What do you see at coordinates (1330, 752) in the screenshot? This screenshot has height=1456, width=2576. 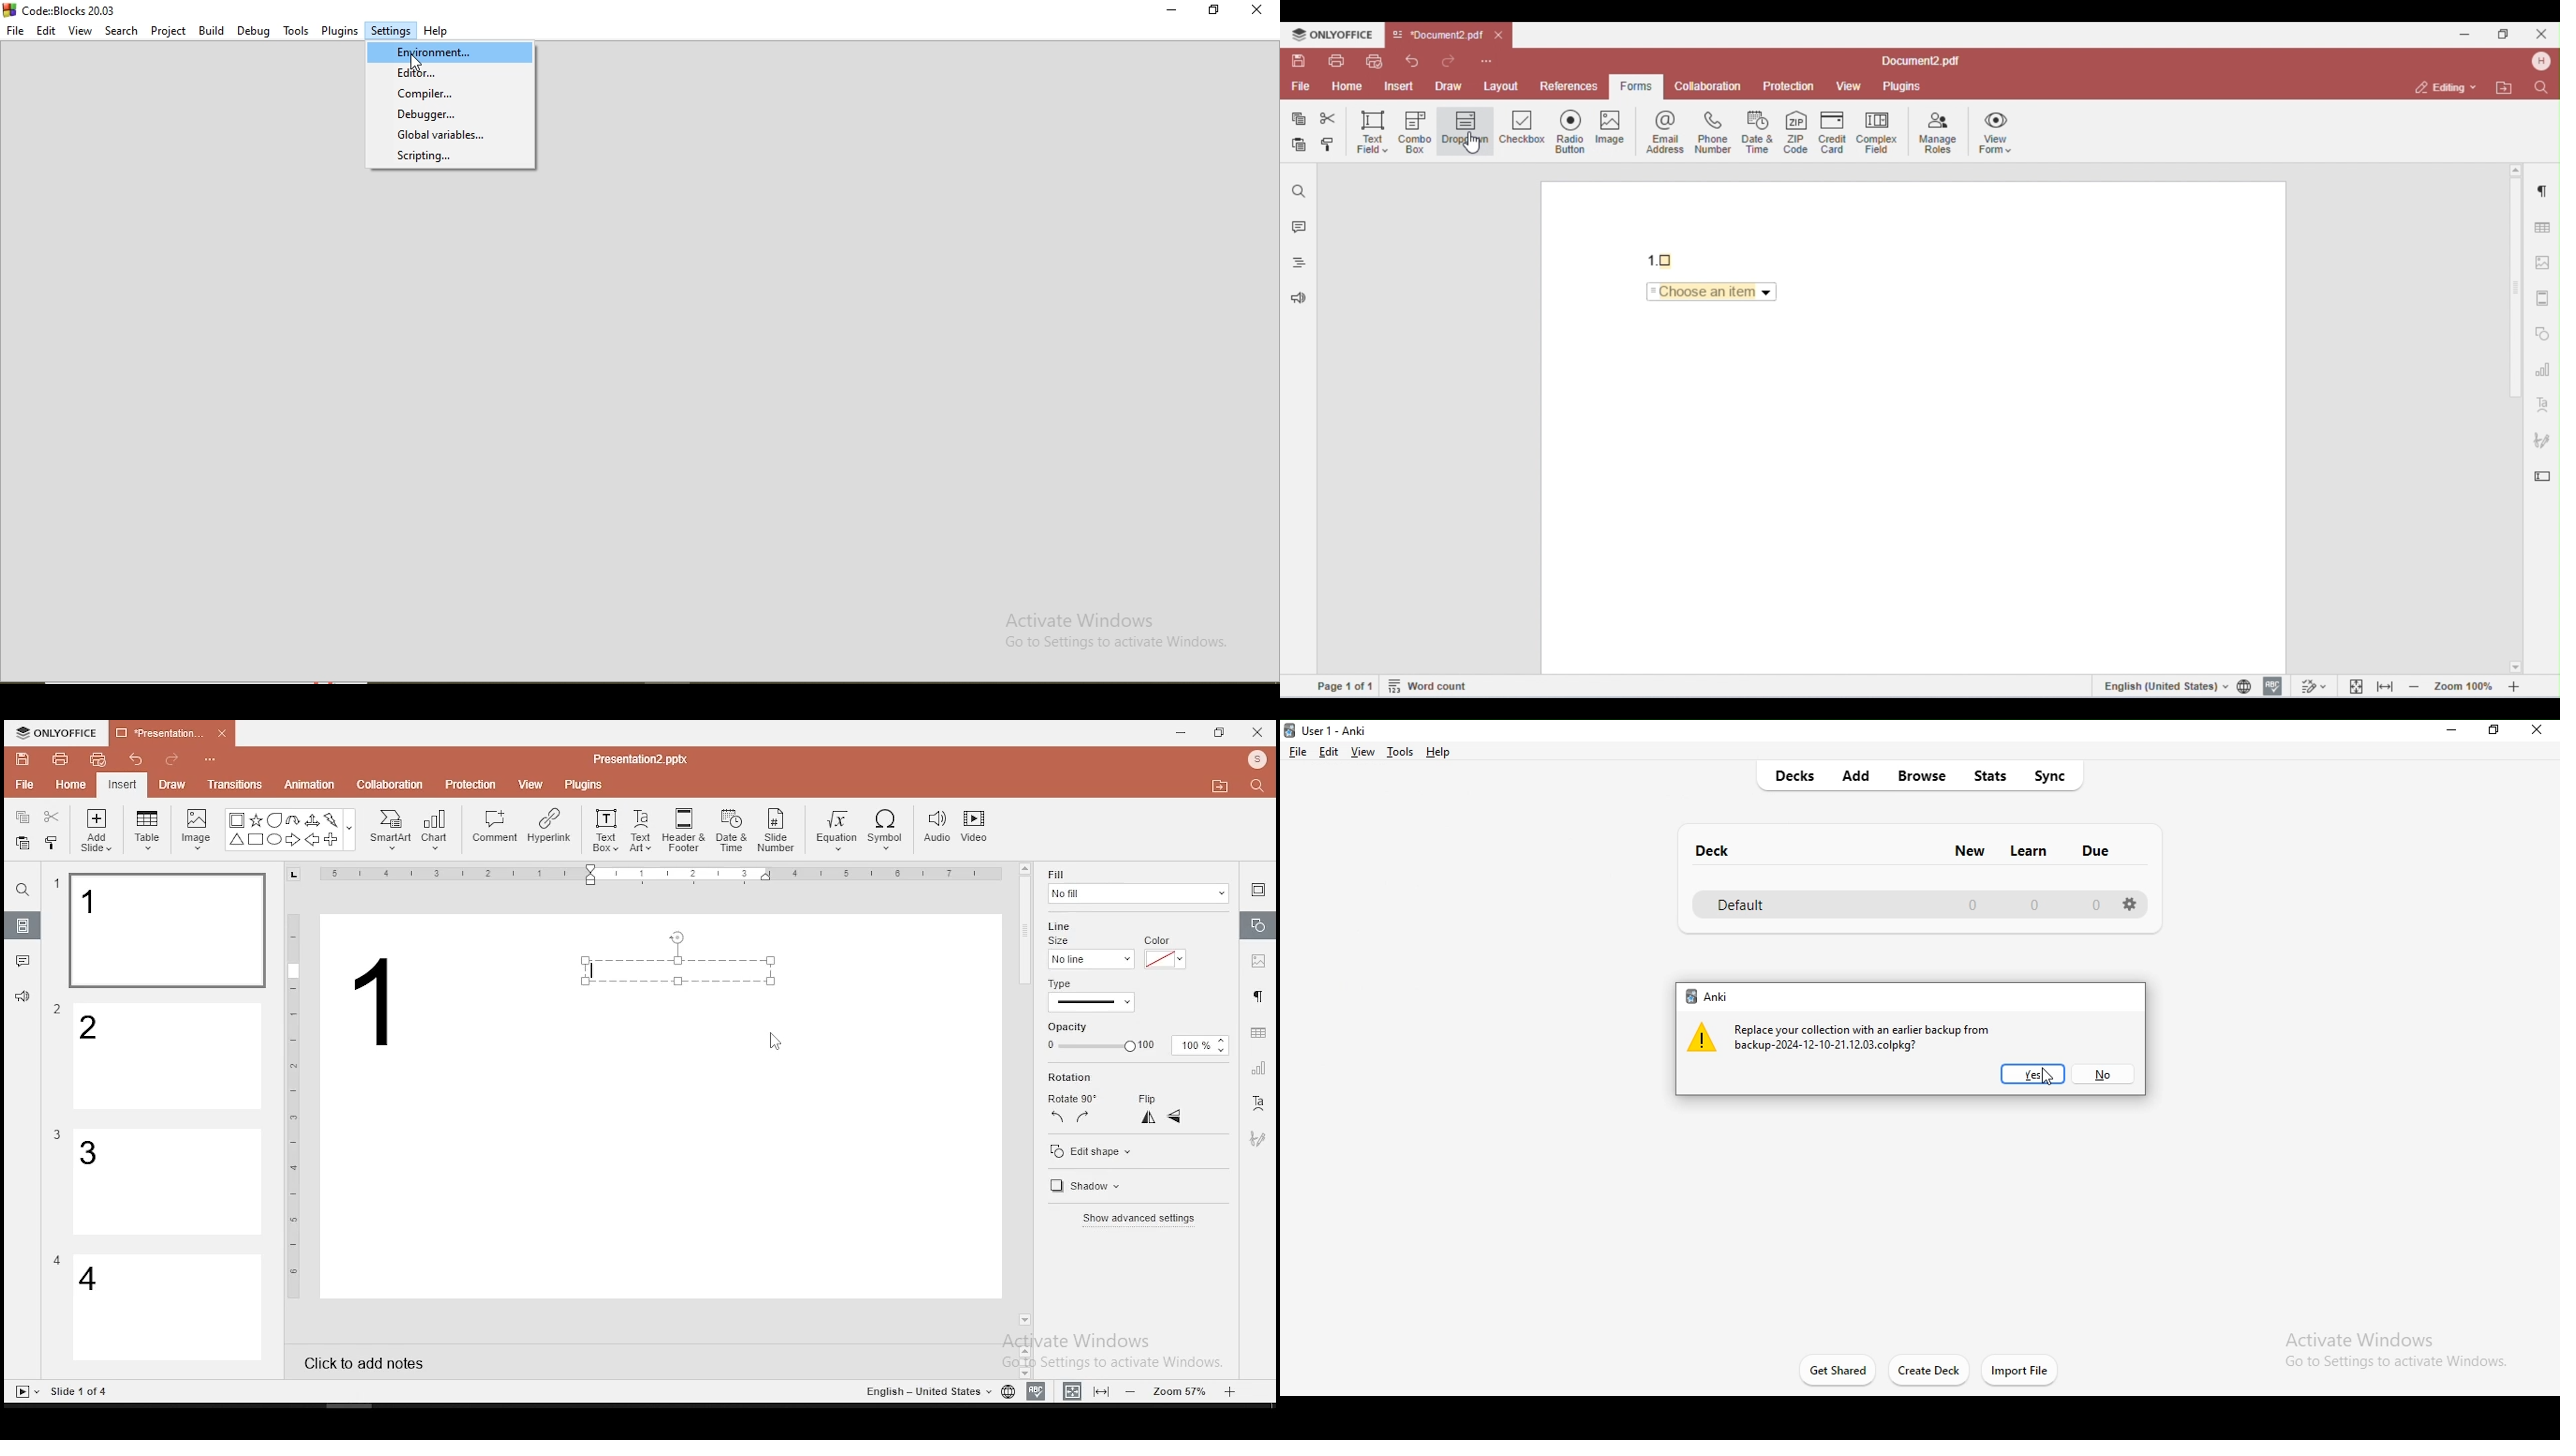 I see `edit` at bounding box center [1330, 752].